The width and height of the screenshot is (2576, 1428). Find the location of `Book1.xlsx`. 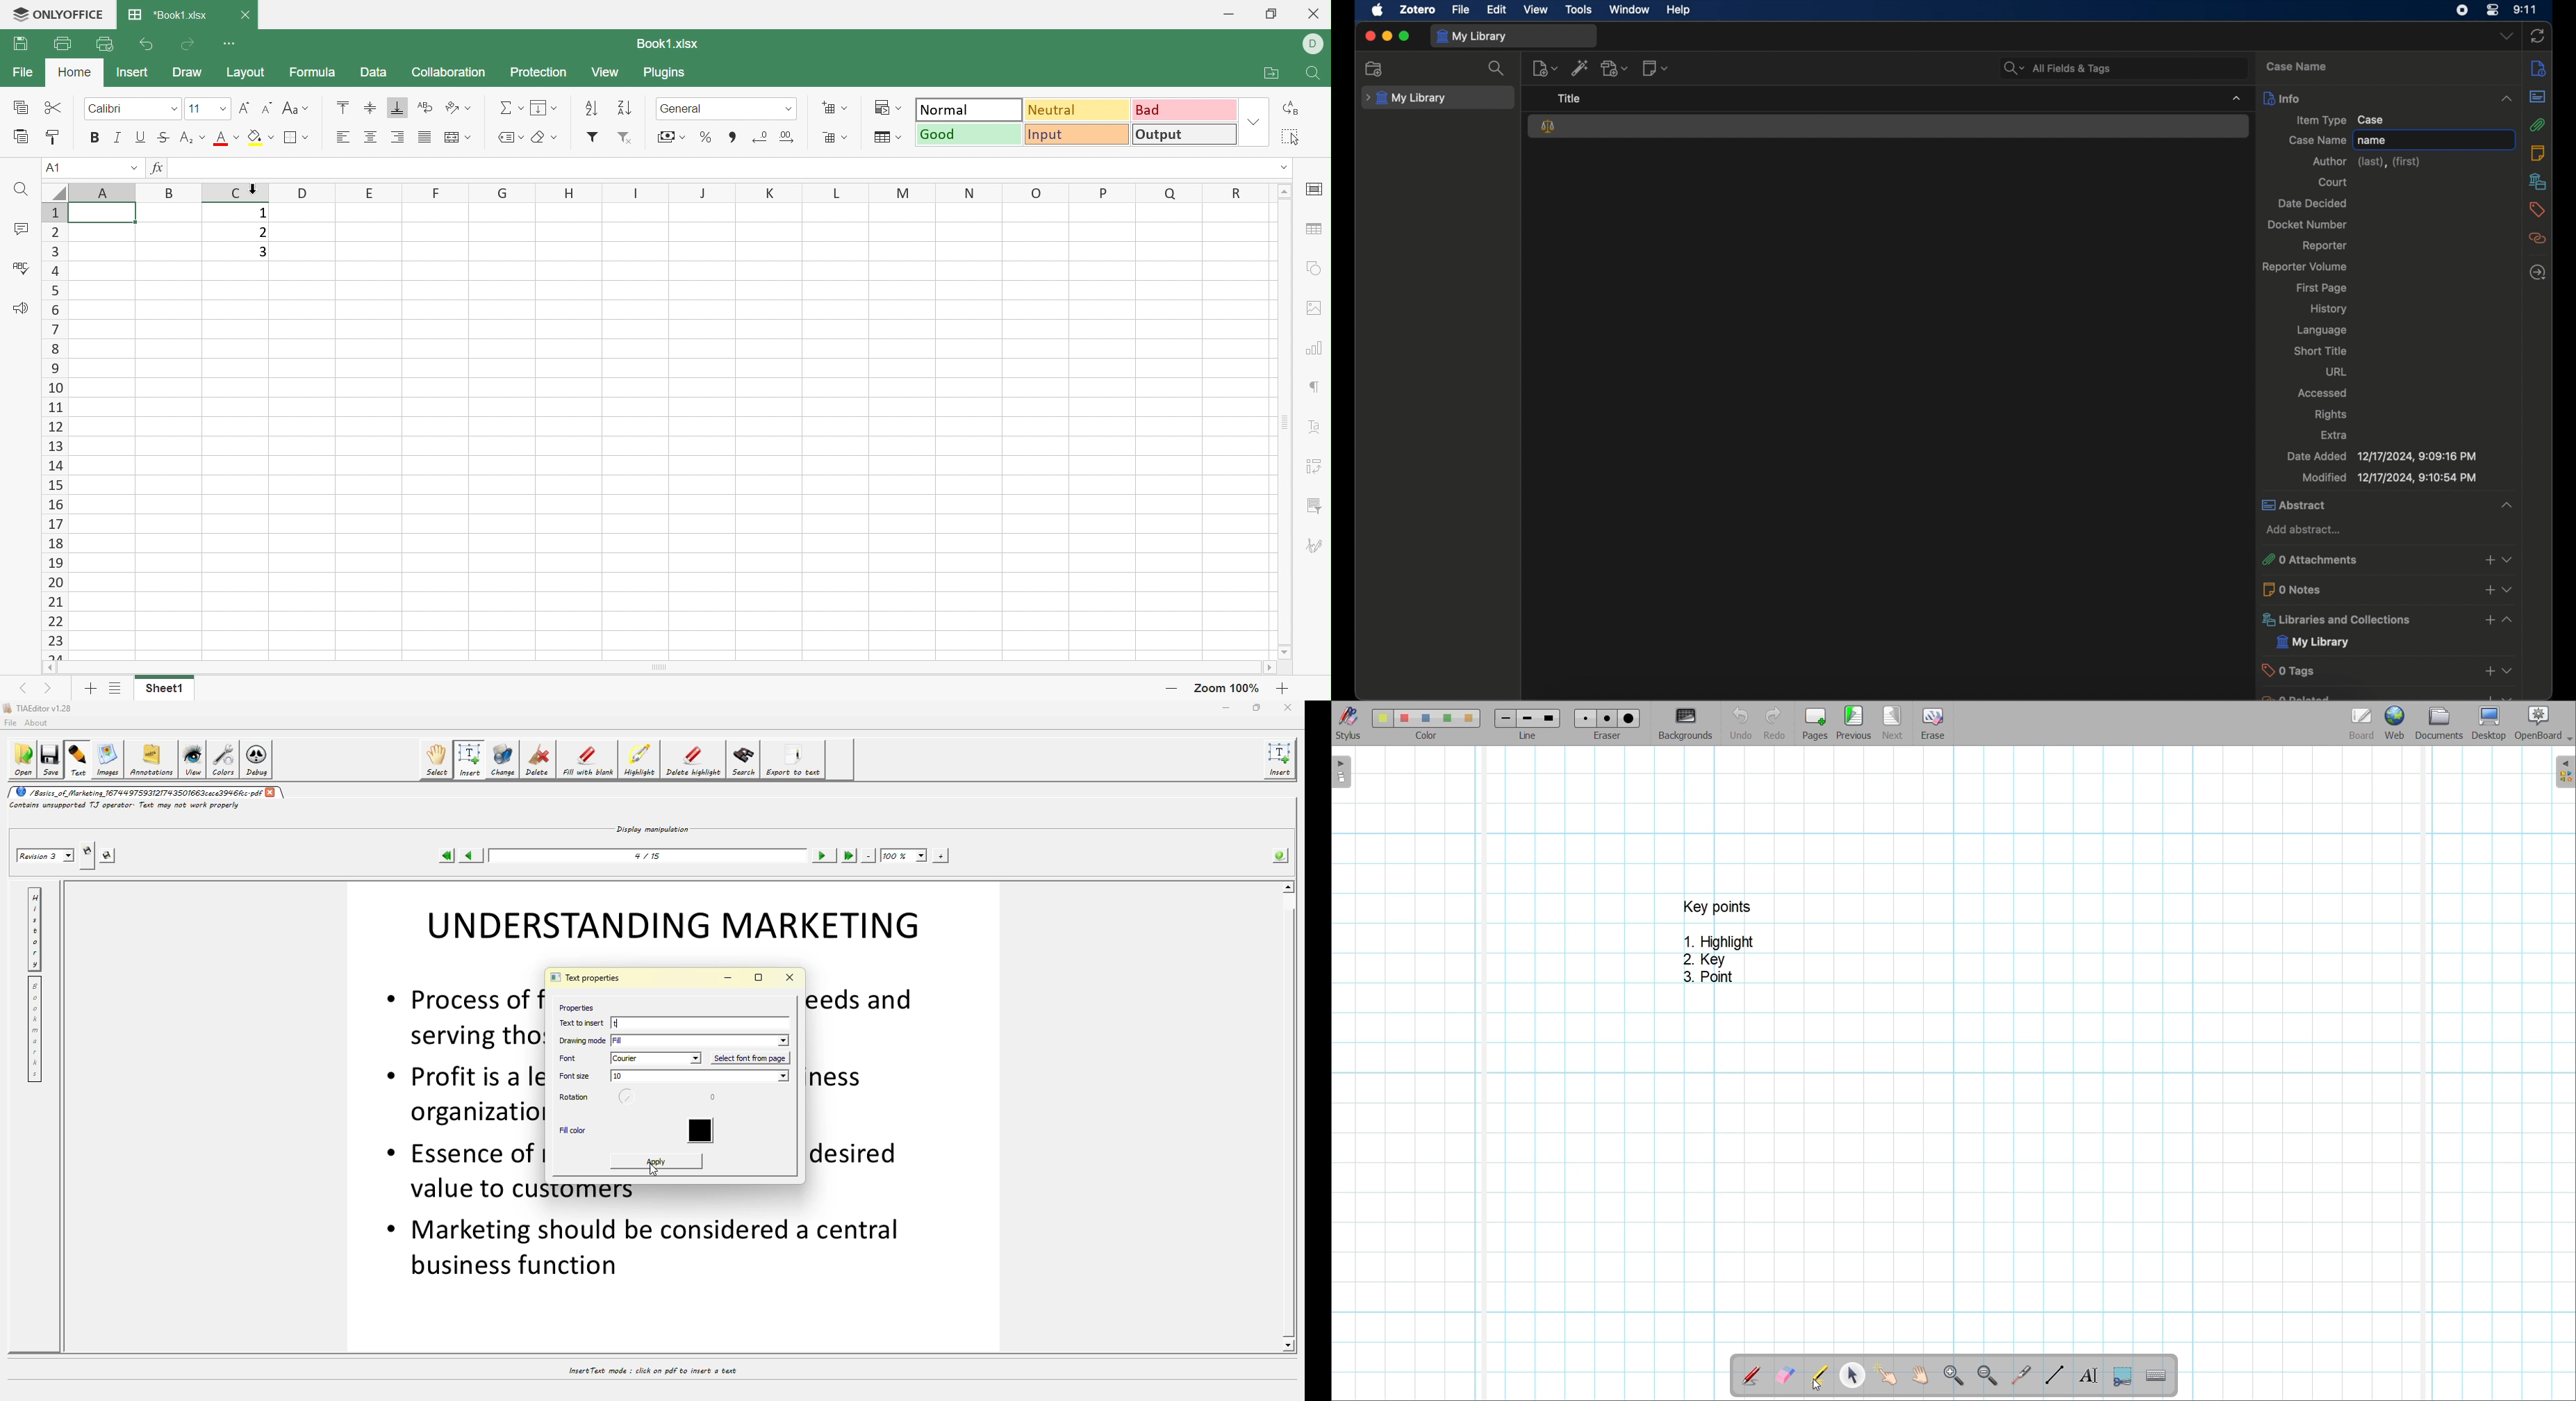

Book1.xlsx is located at coordinates (675, 41).